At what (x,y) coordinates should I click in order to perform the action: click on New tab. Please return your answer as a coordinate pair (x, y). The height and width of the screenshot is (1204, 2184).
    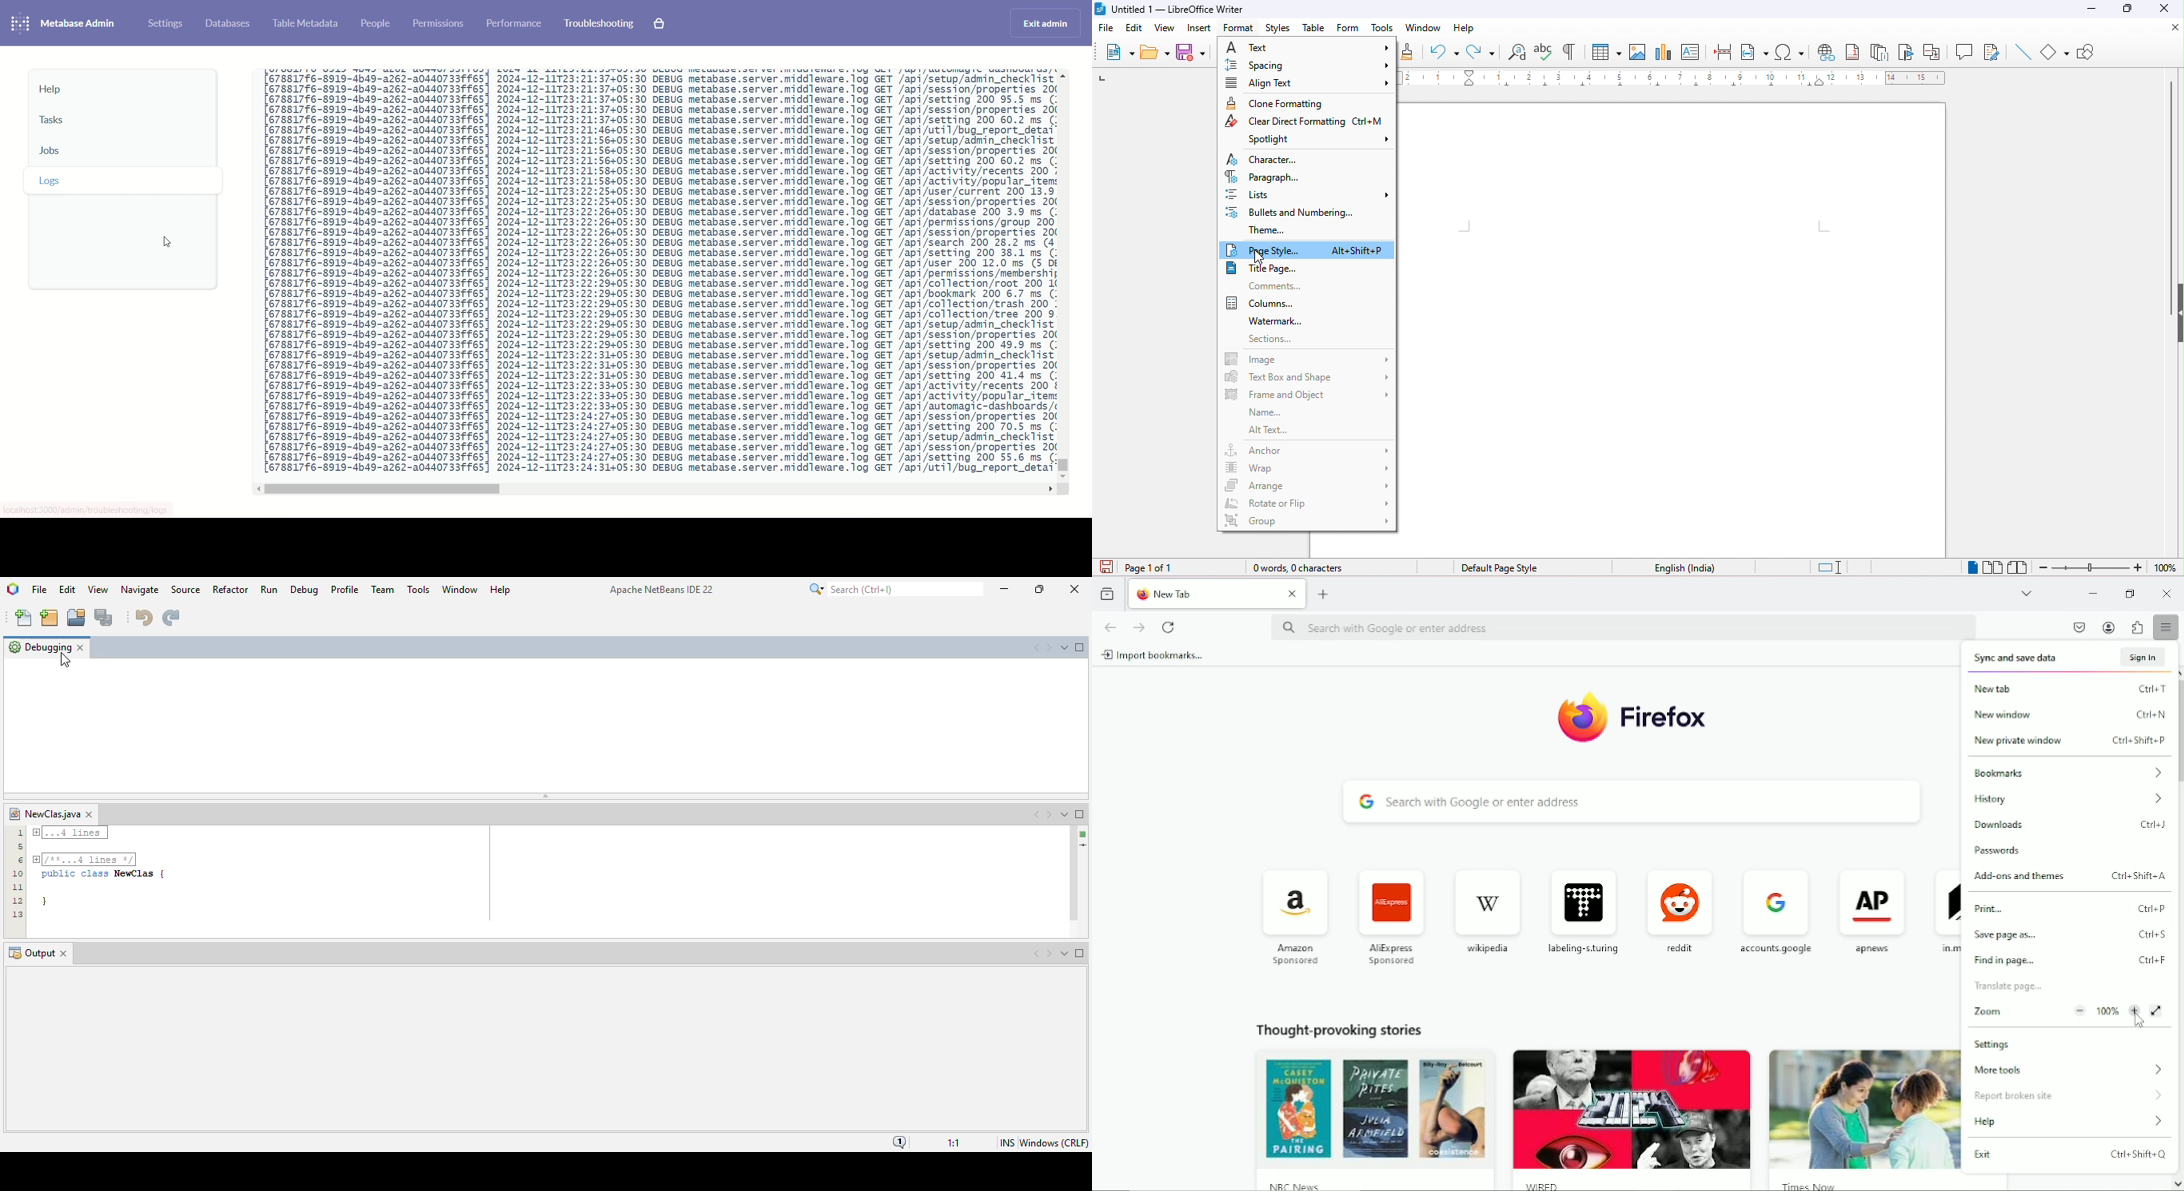
    Looking at the image, I should click on (1324, 594).